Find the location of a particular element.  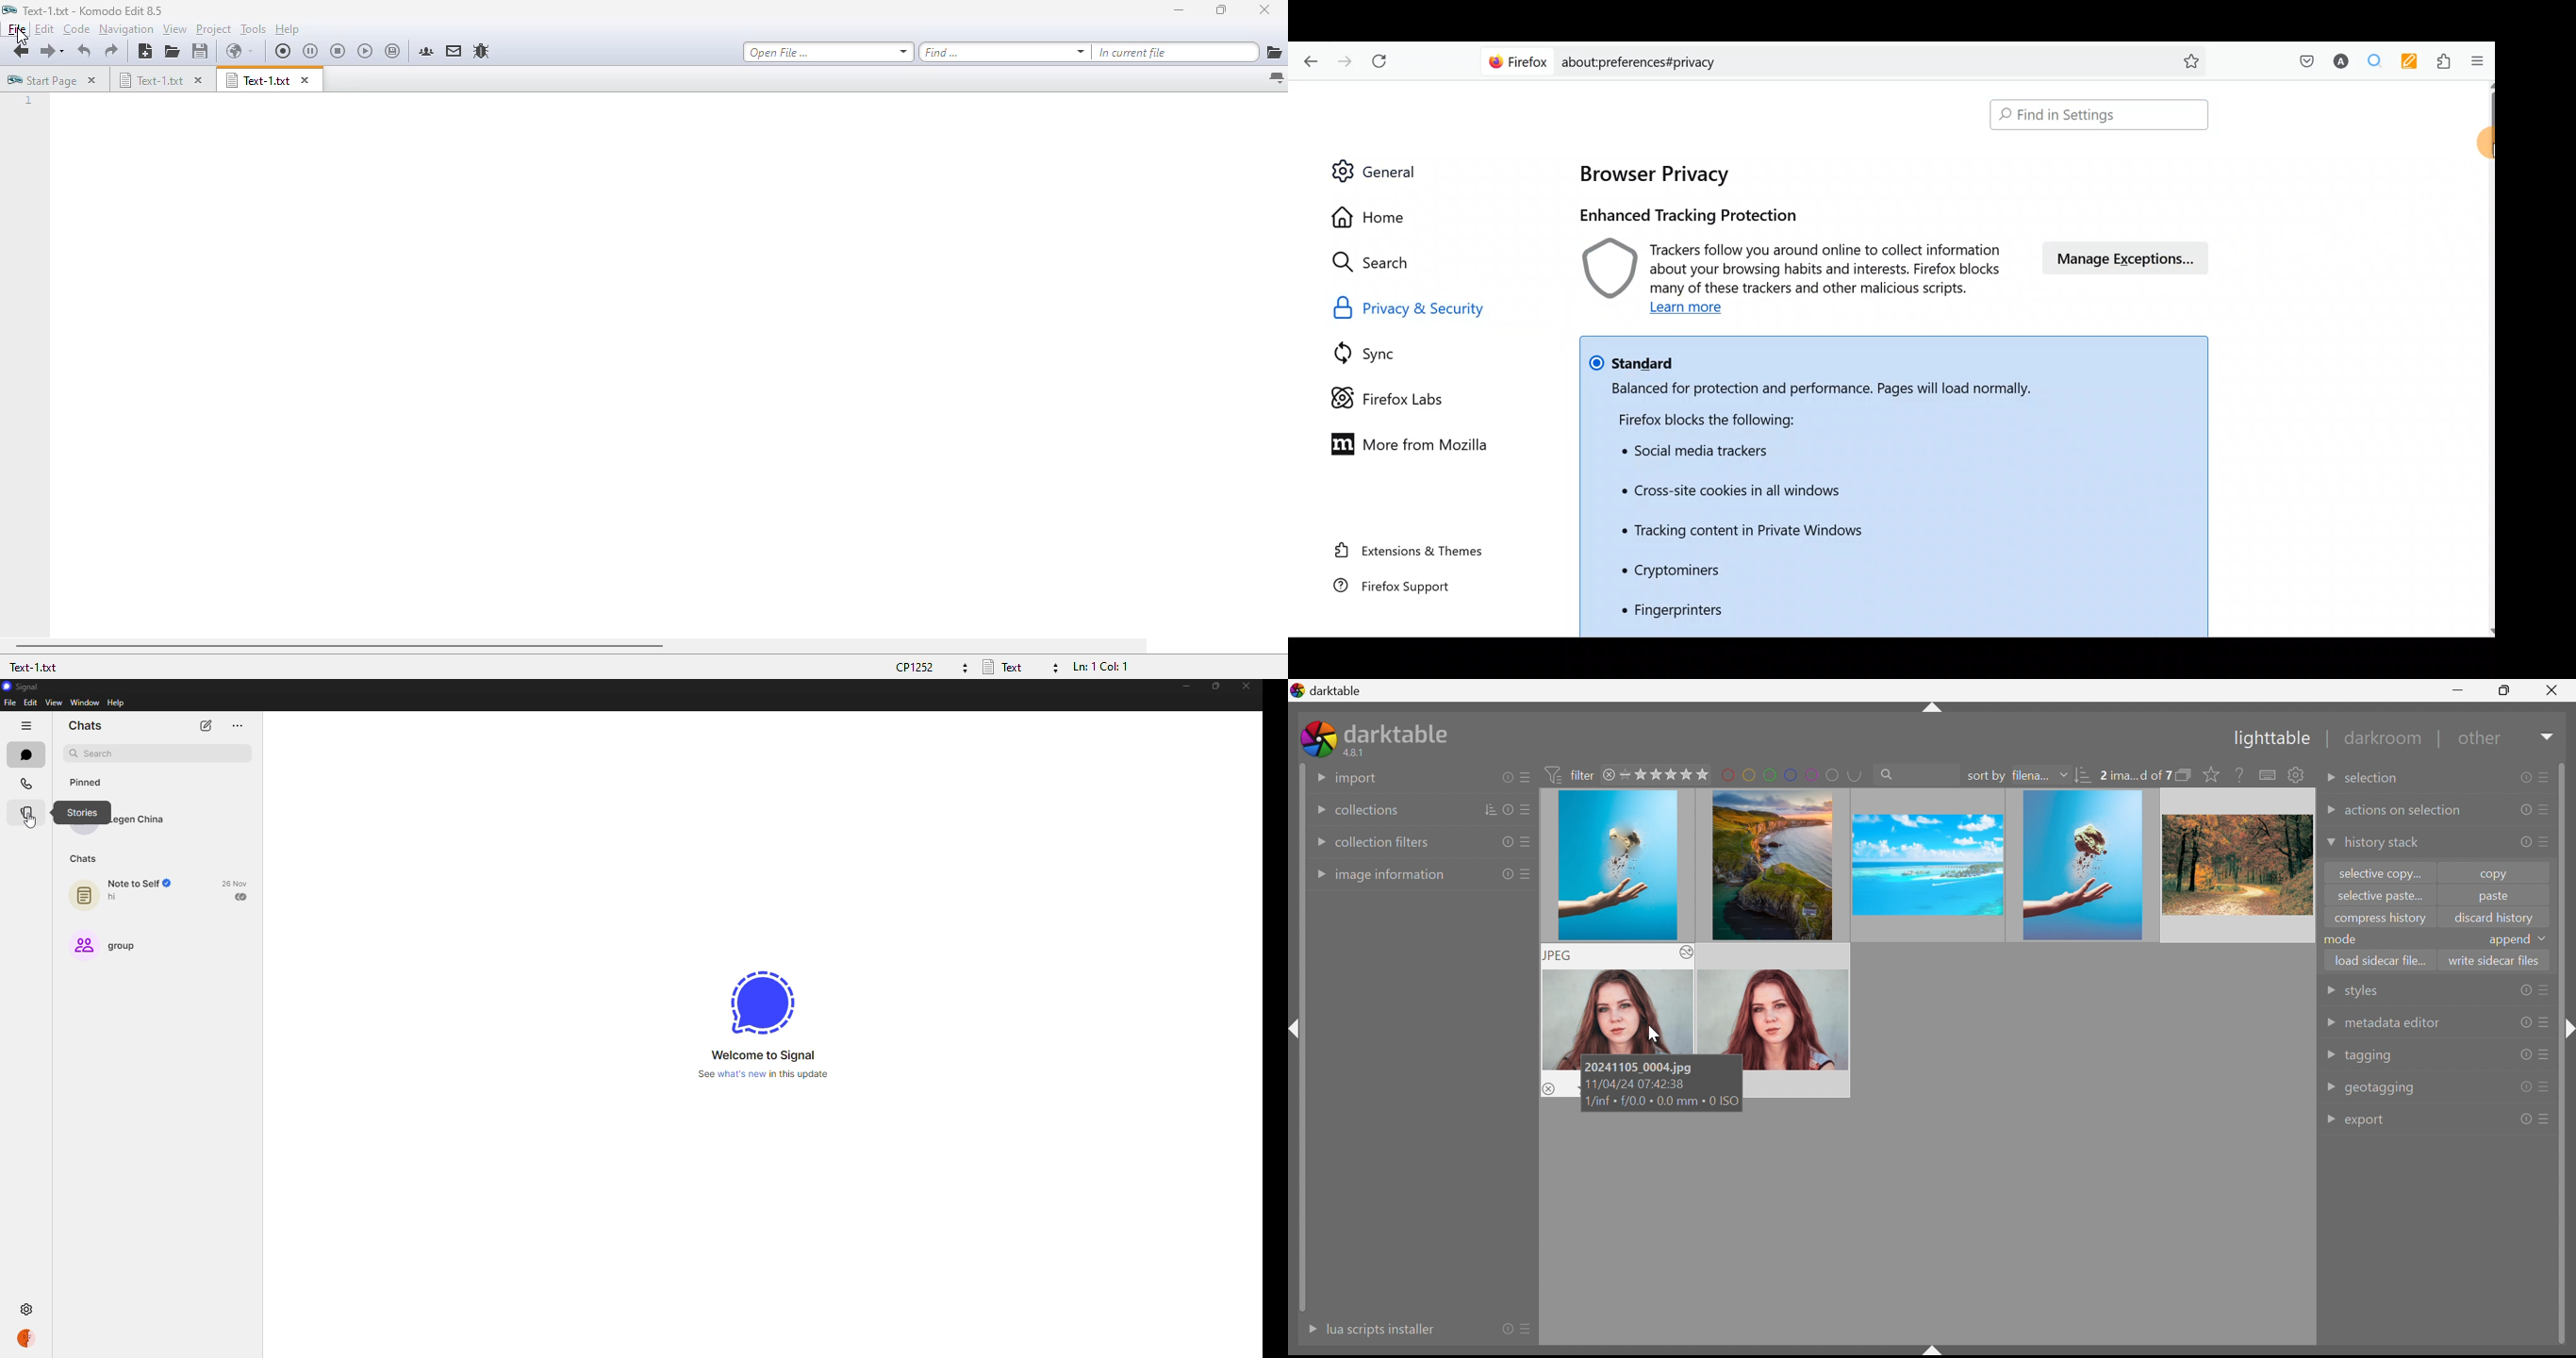

load sidecar file... is located at coordinates (2382, 958).